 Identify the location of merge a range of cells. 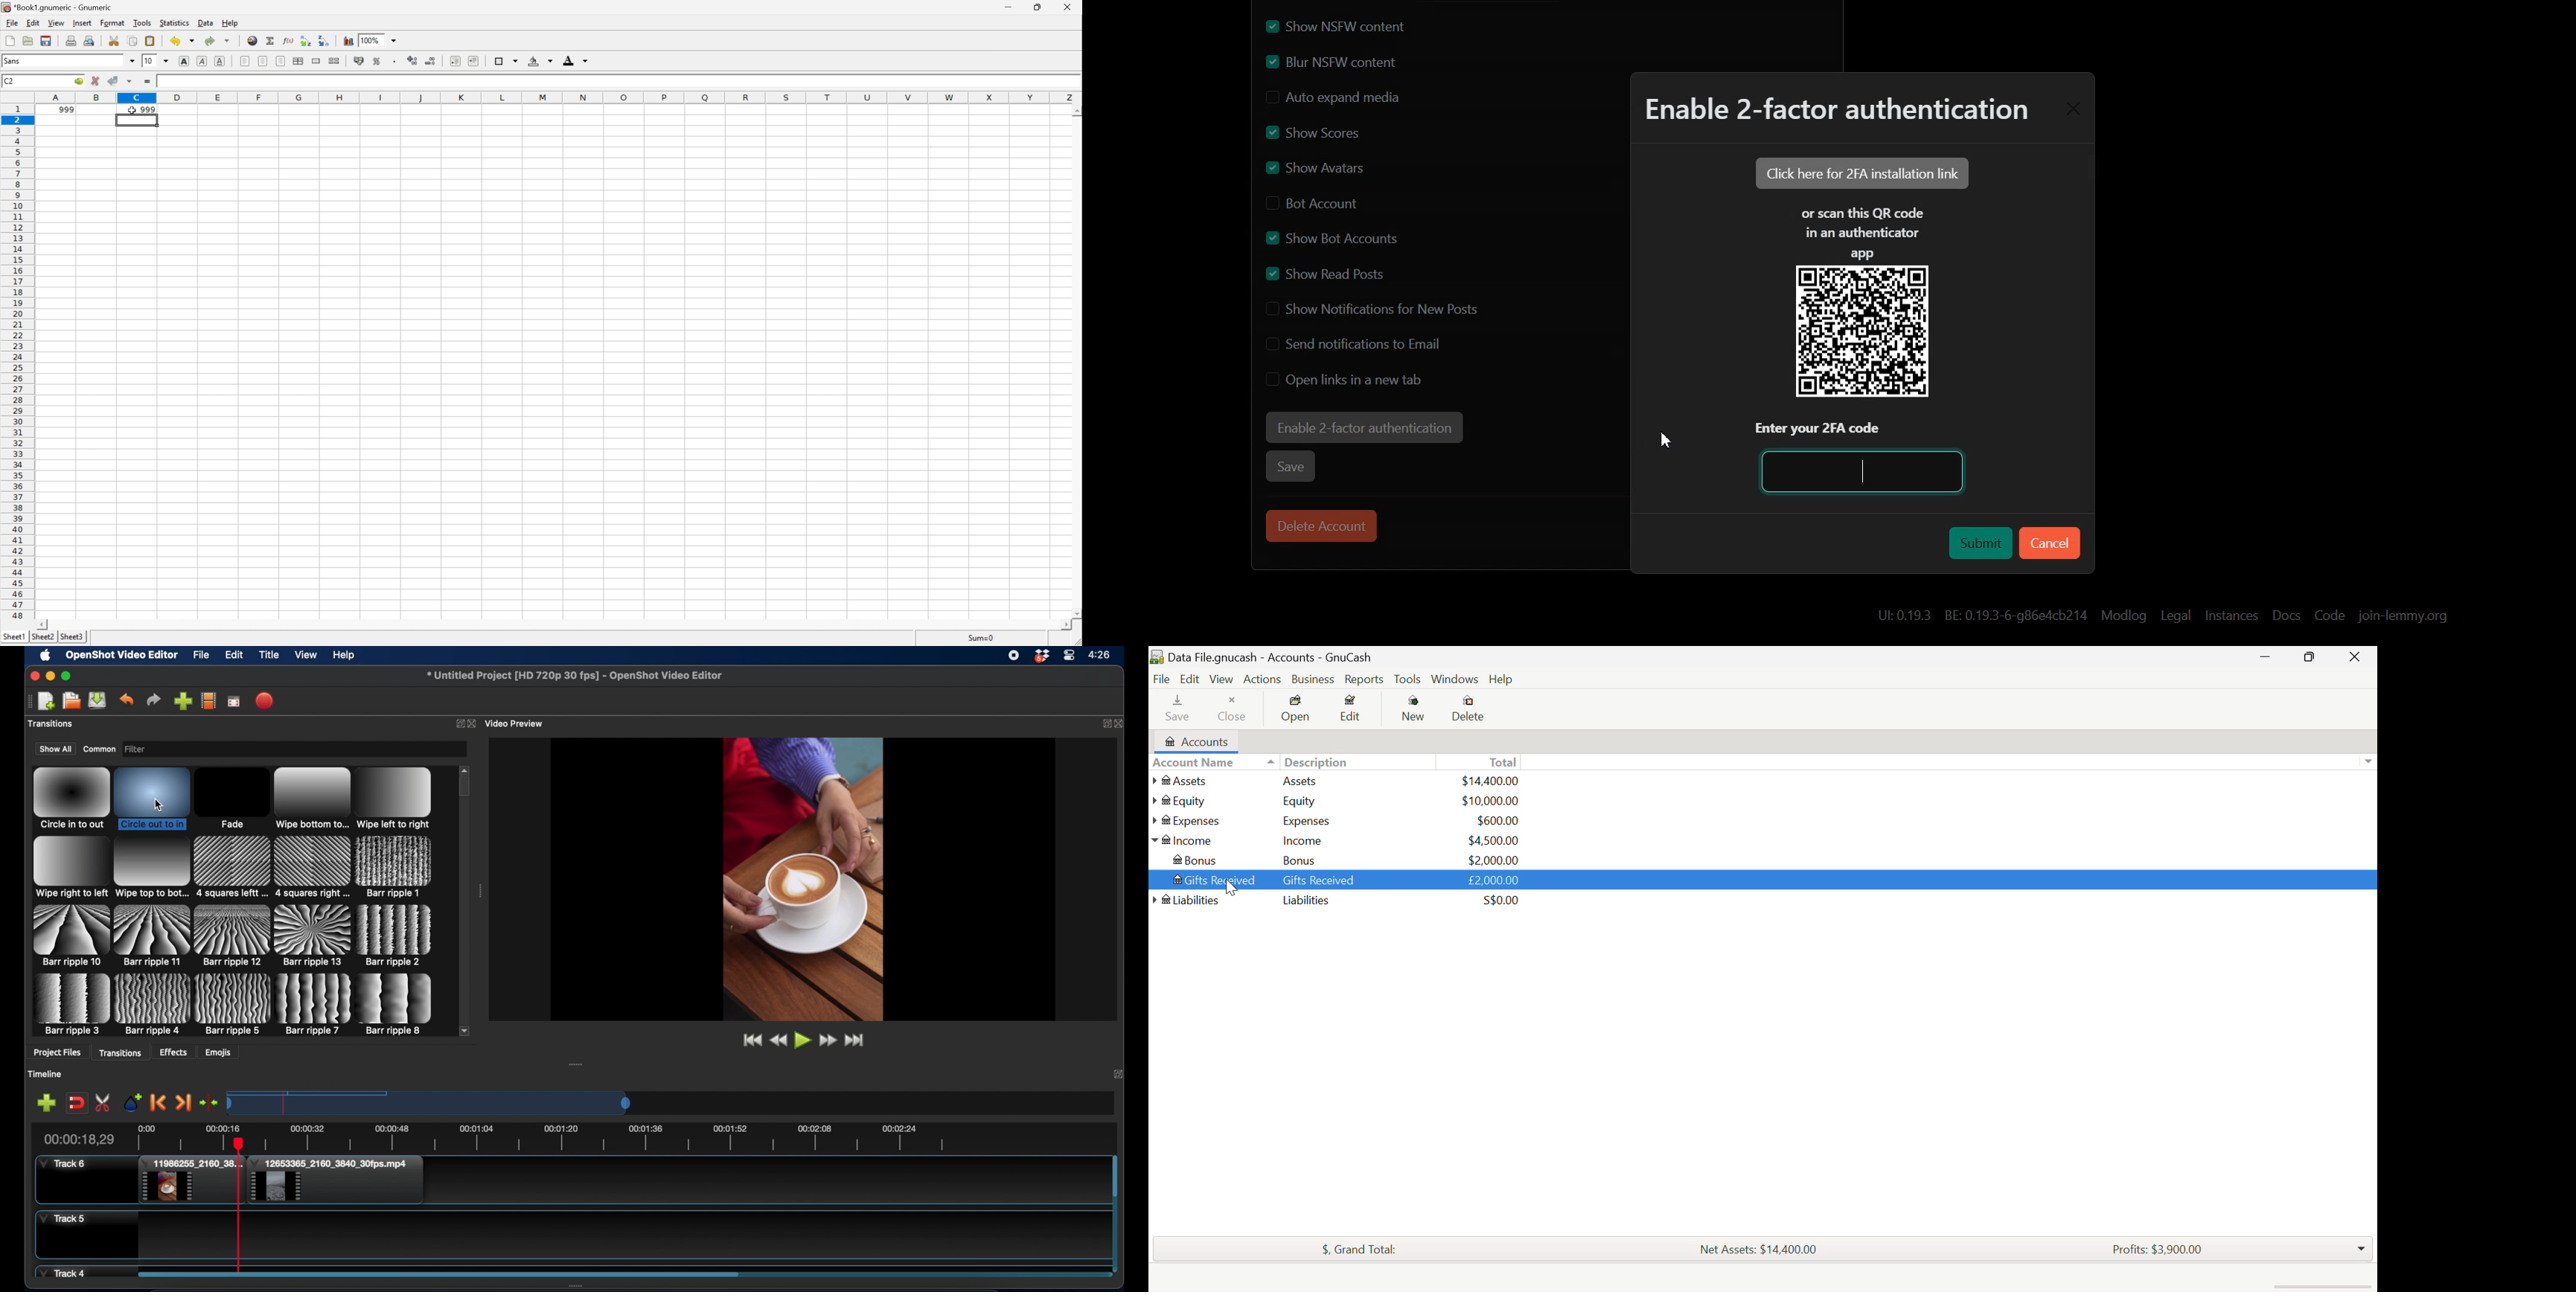
(316, 62).